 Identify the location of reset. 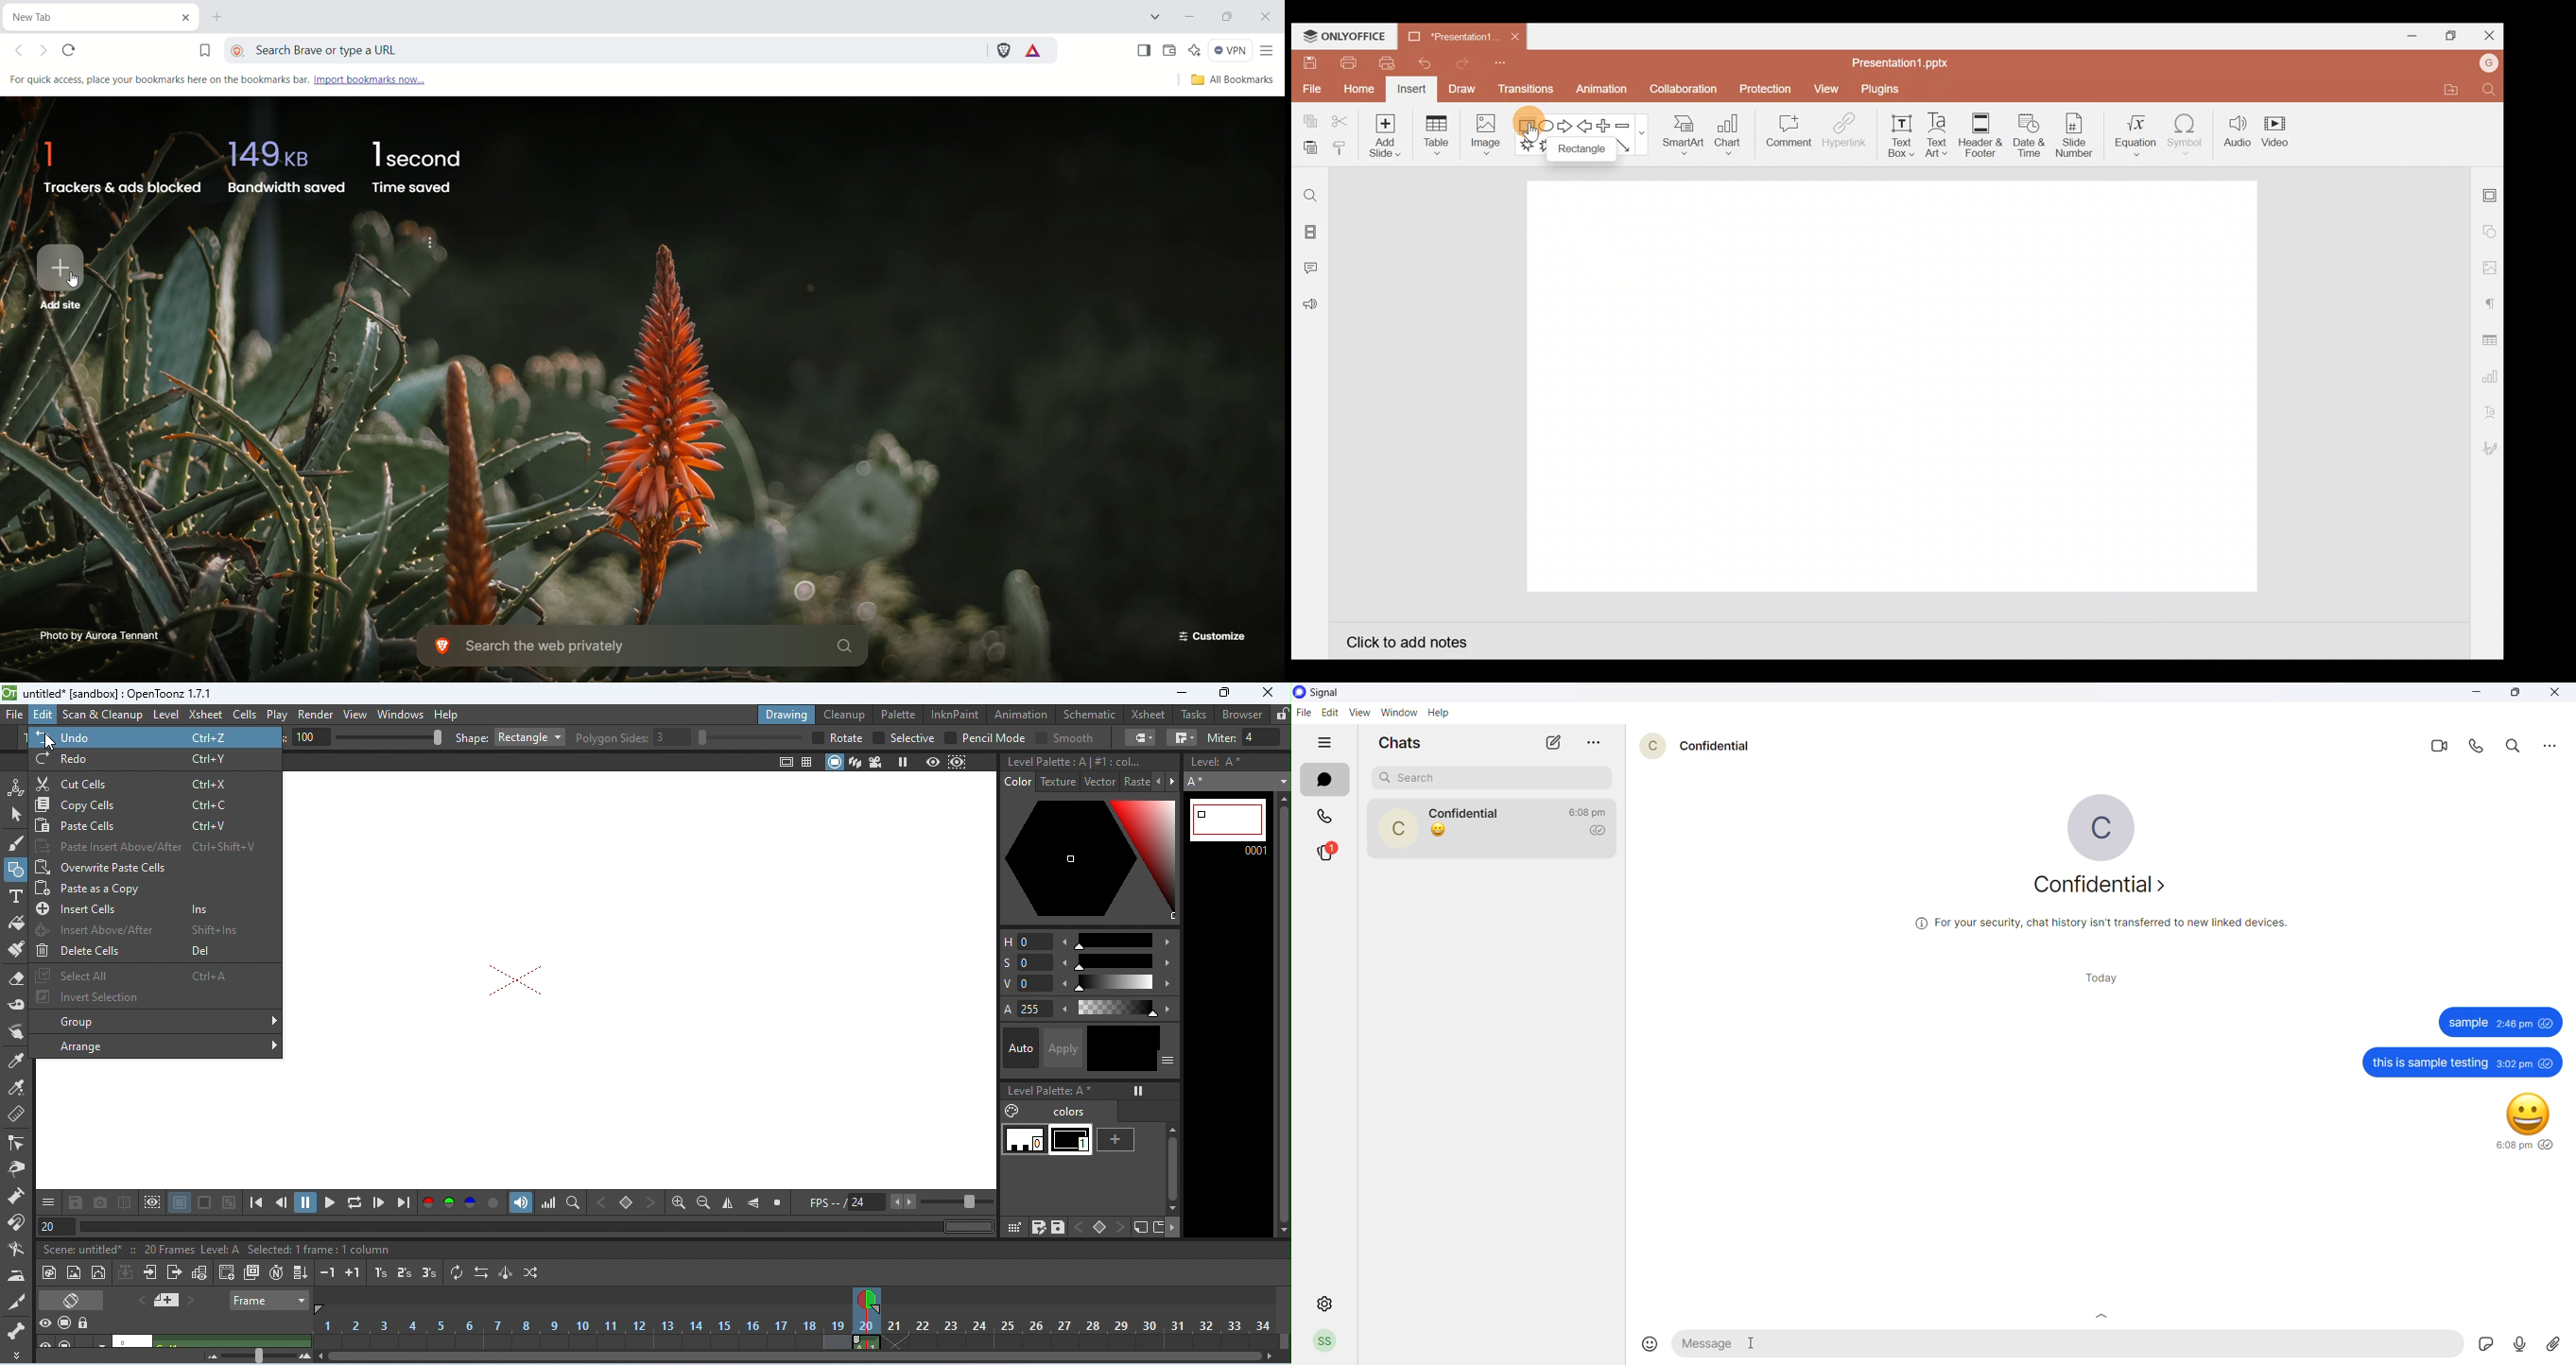
(776, 1202).